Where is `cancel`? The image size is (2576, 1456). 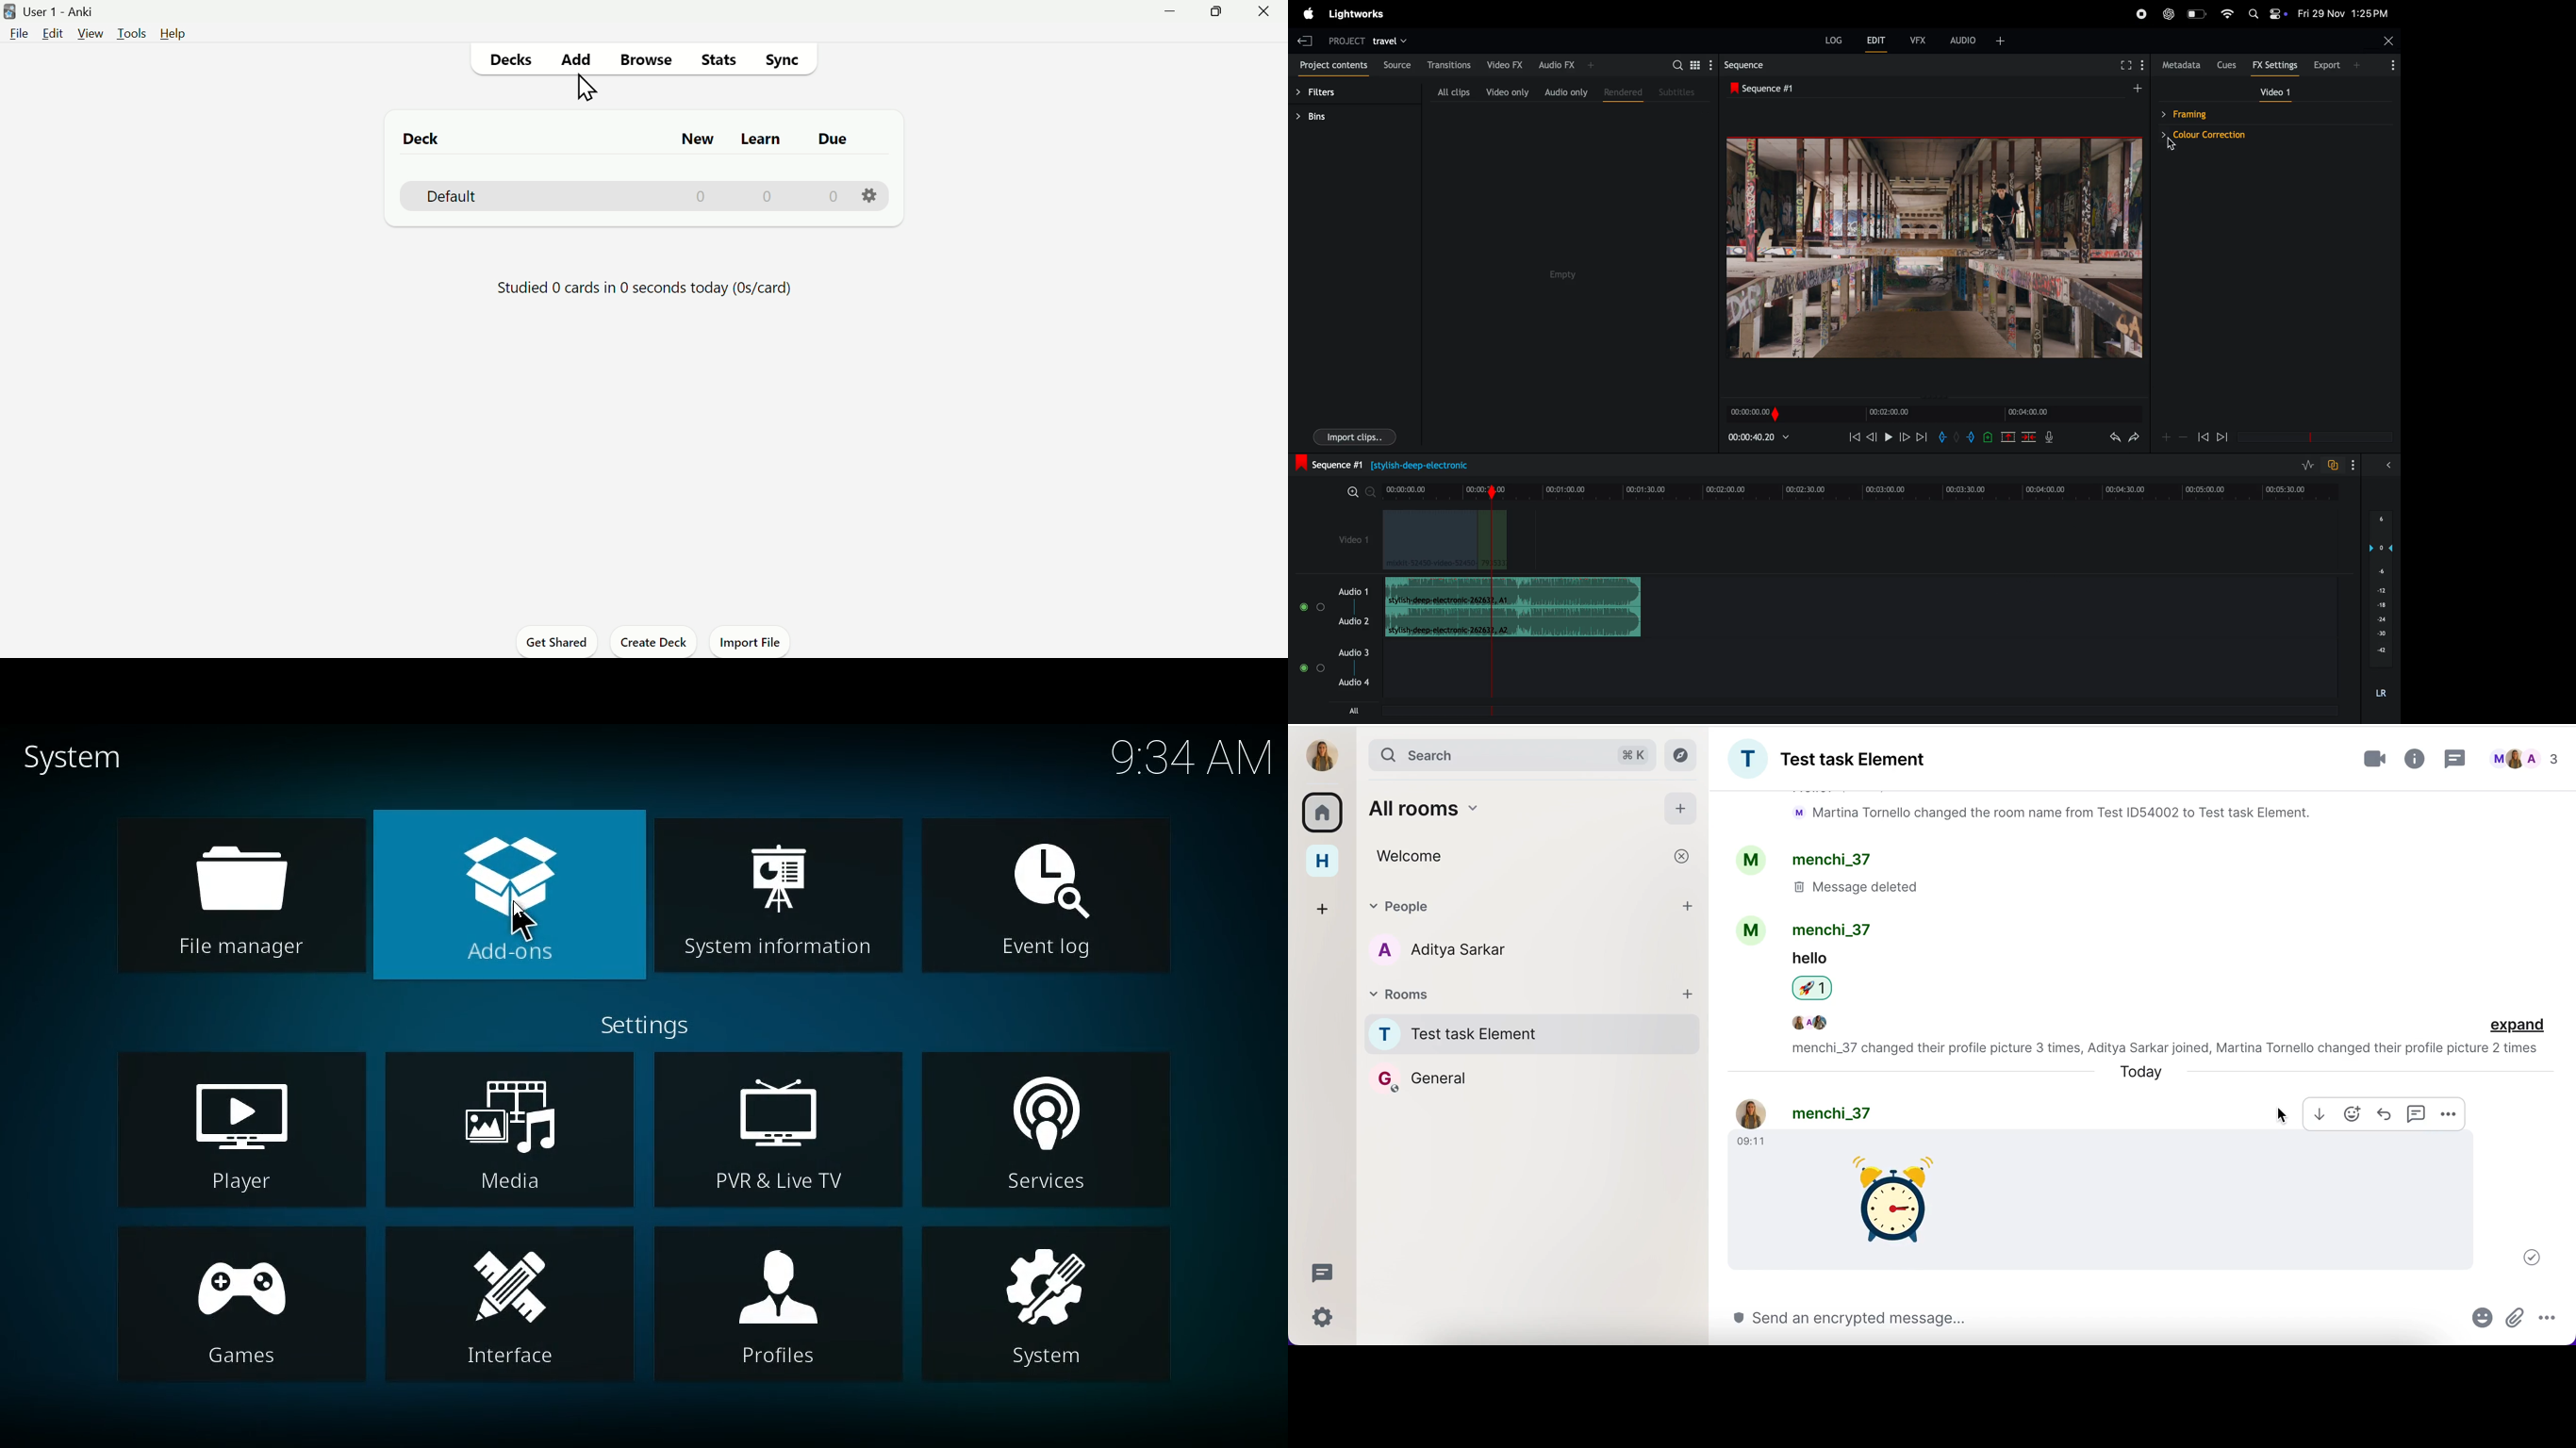
cancel is located at coordinates (1683, 859).